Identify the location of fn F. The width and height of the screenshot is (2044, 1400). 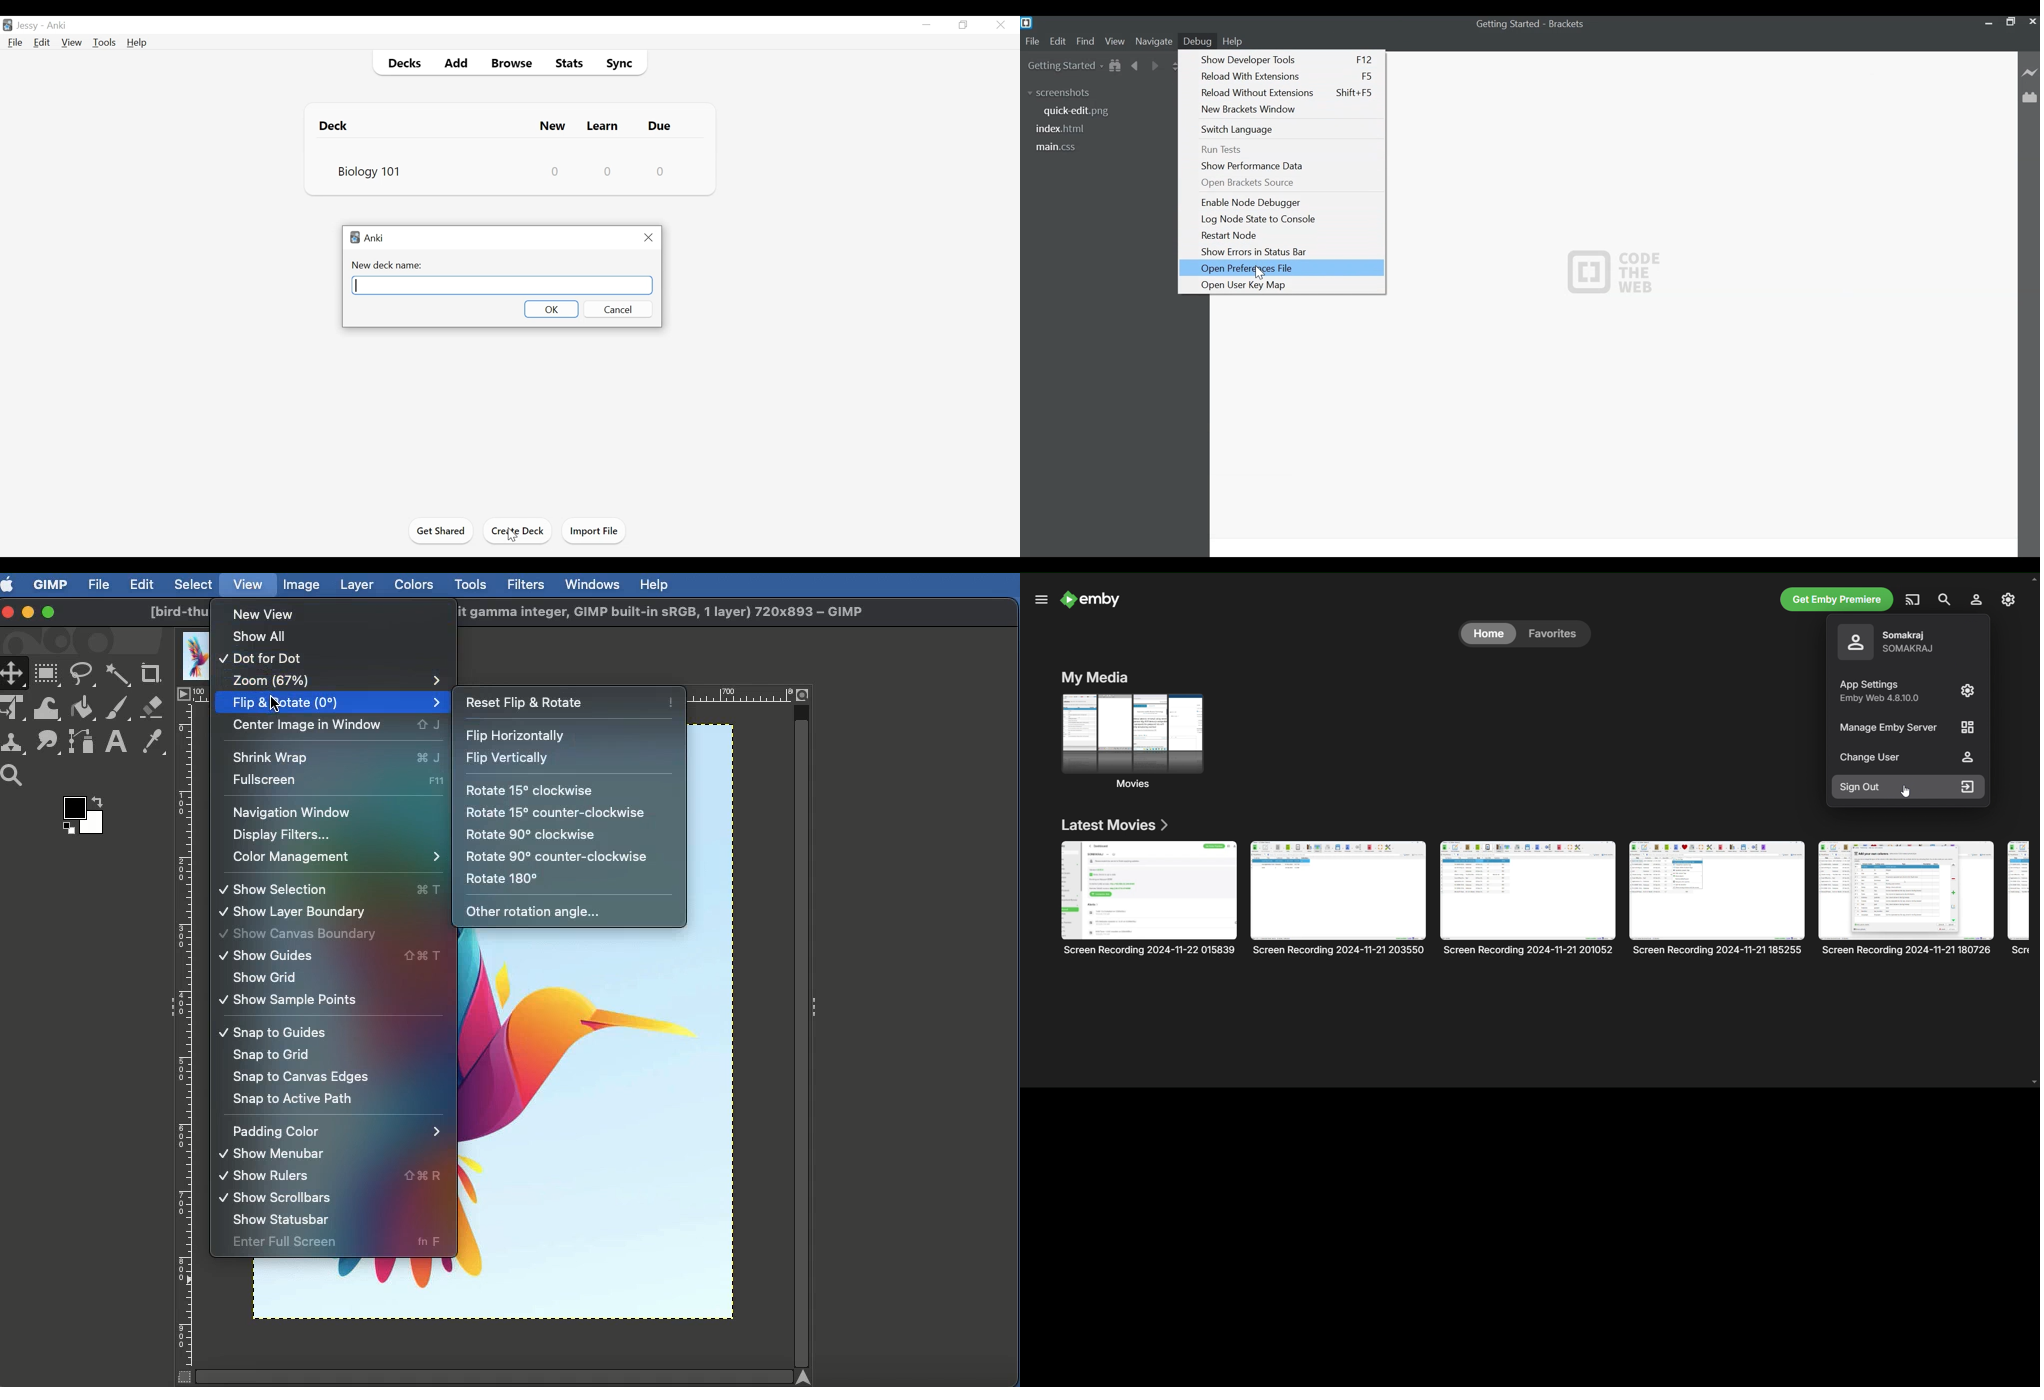
(433, 1242).